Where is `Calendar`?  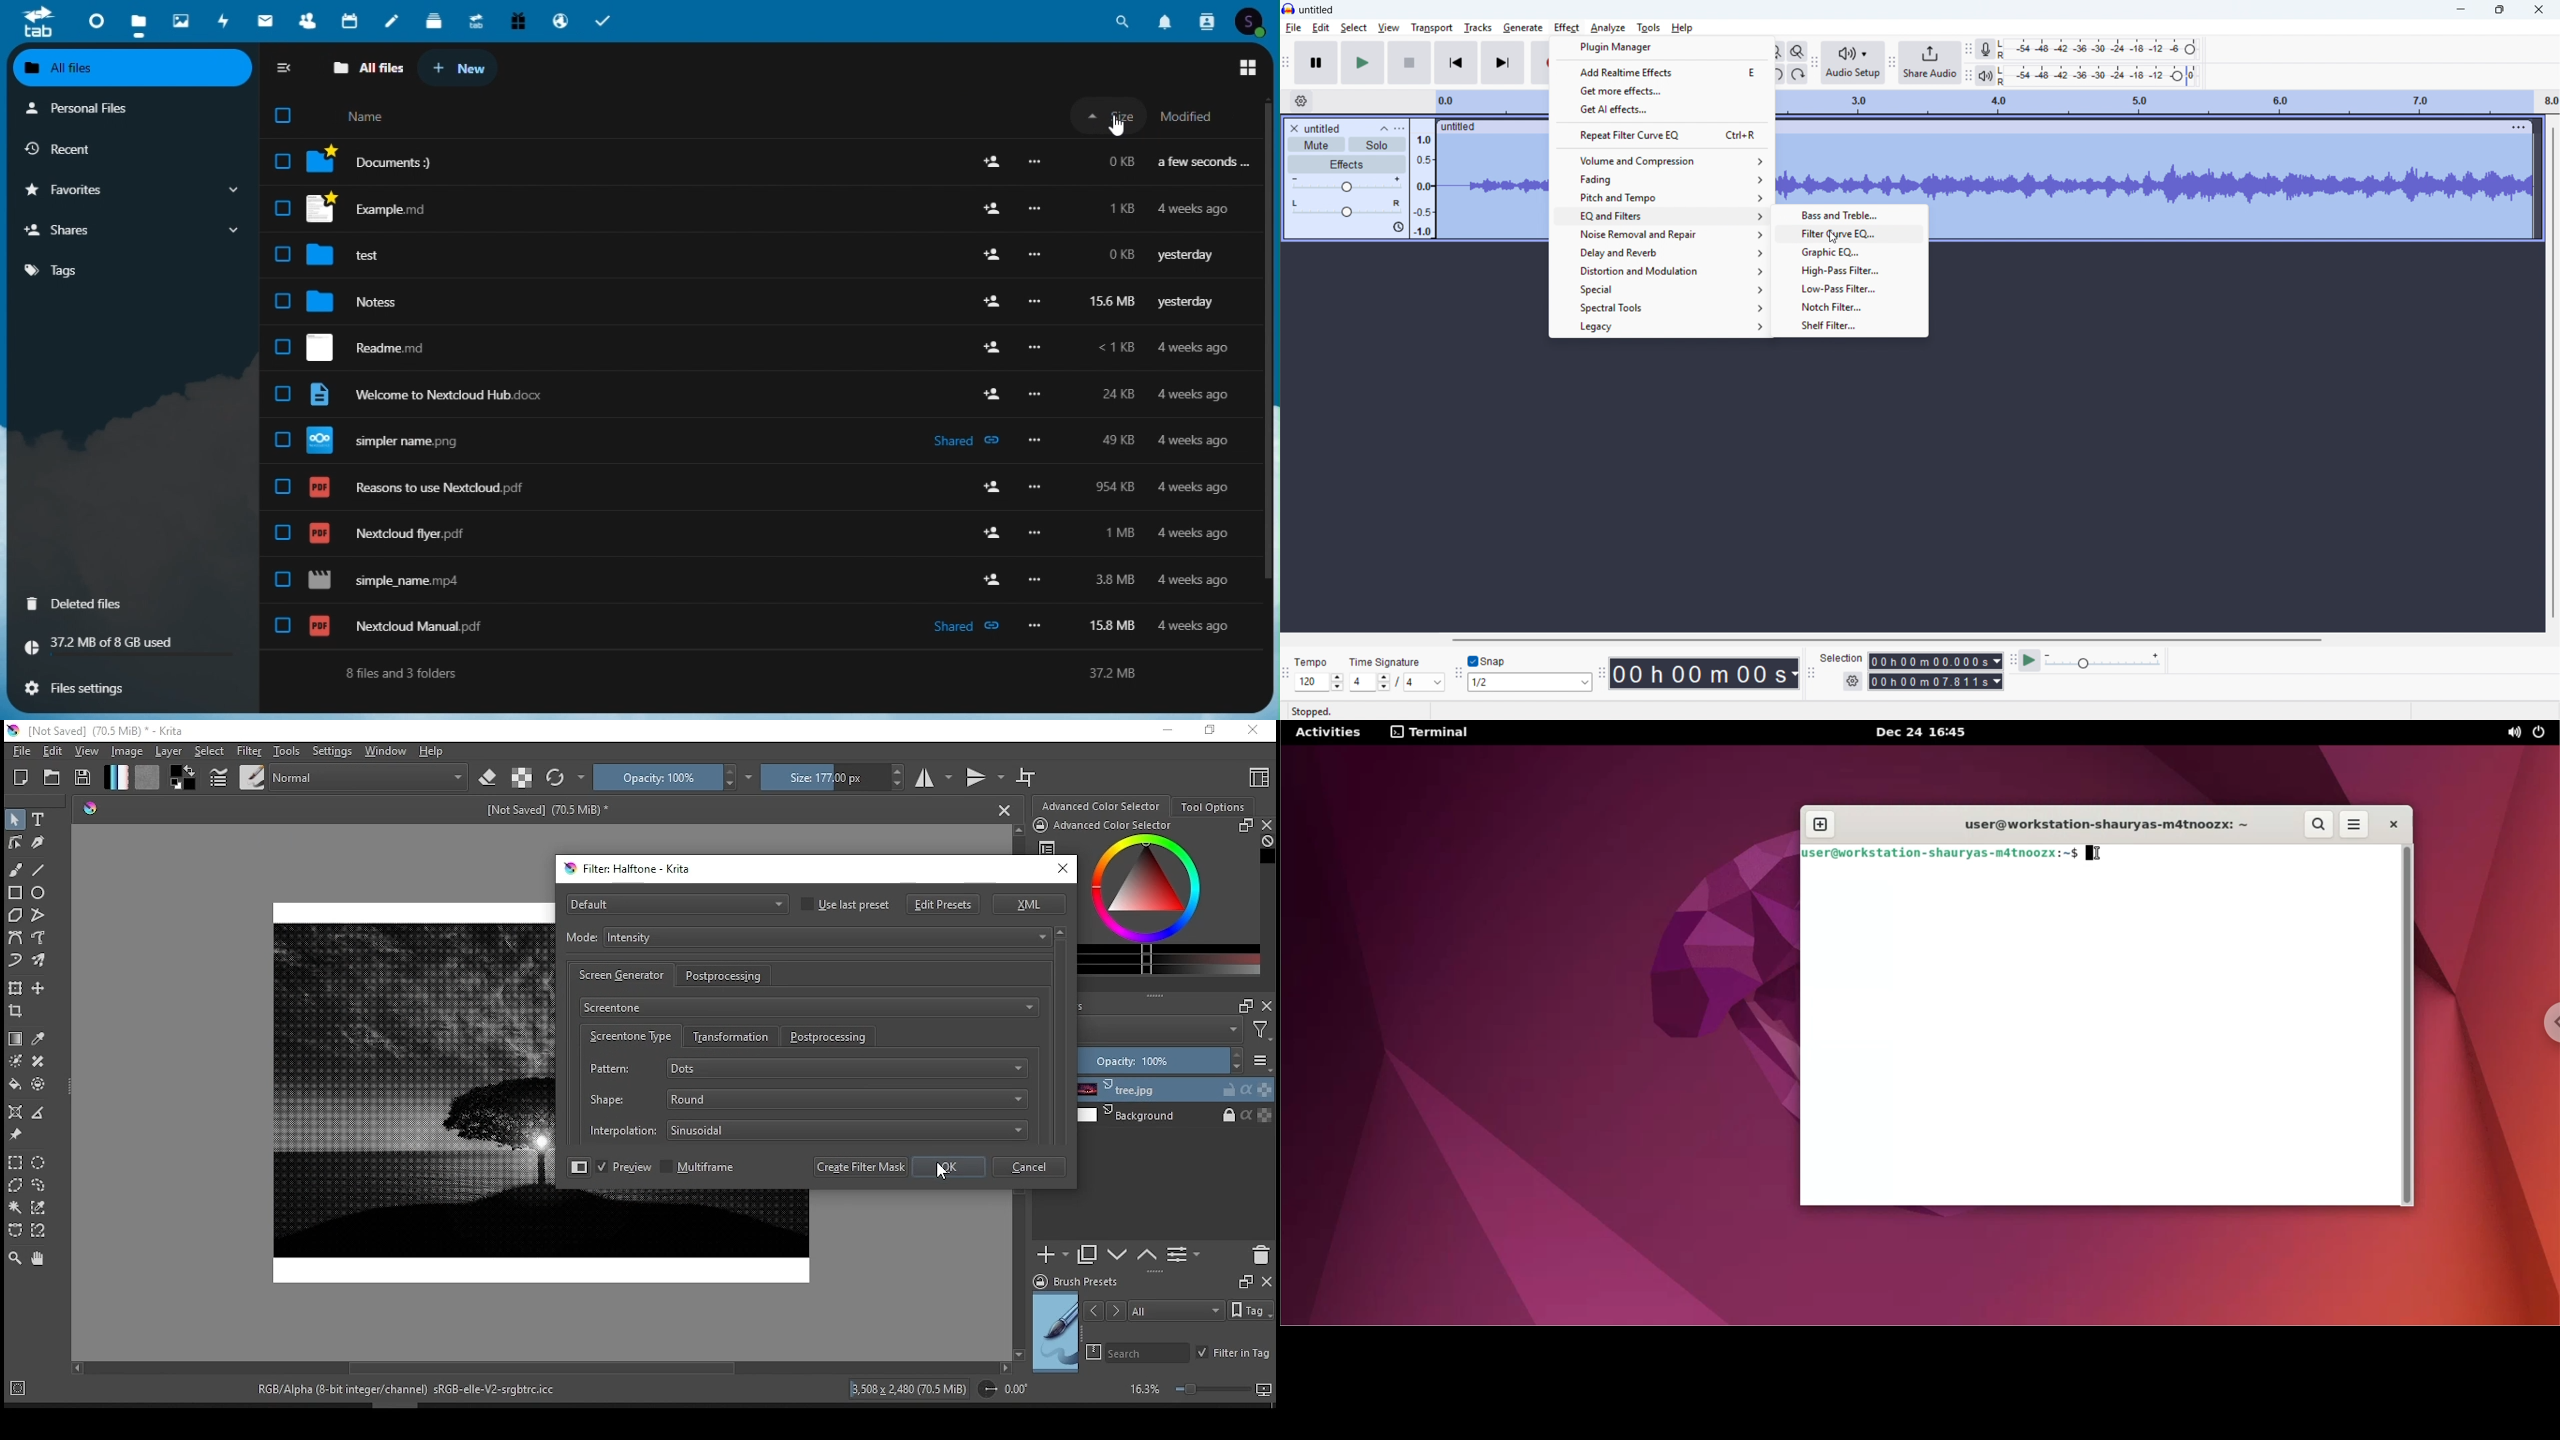 Calendar is located at coordinates (353, 21).